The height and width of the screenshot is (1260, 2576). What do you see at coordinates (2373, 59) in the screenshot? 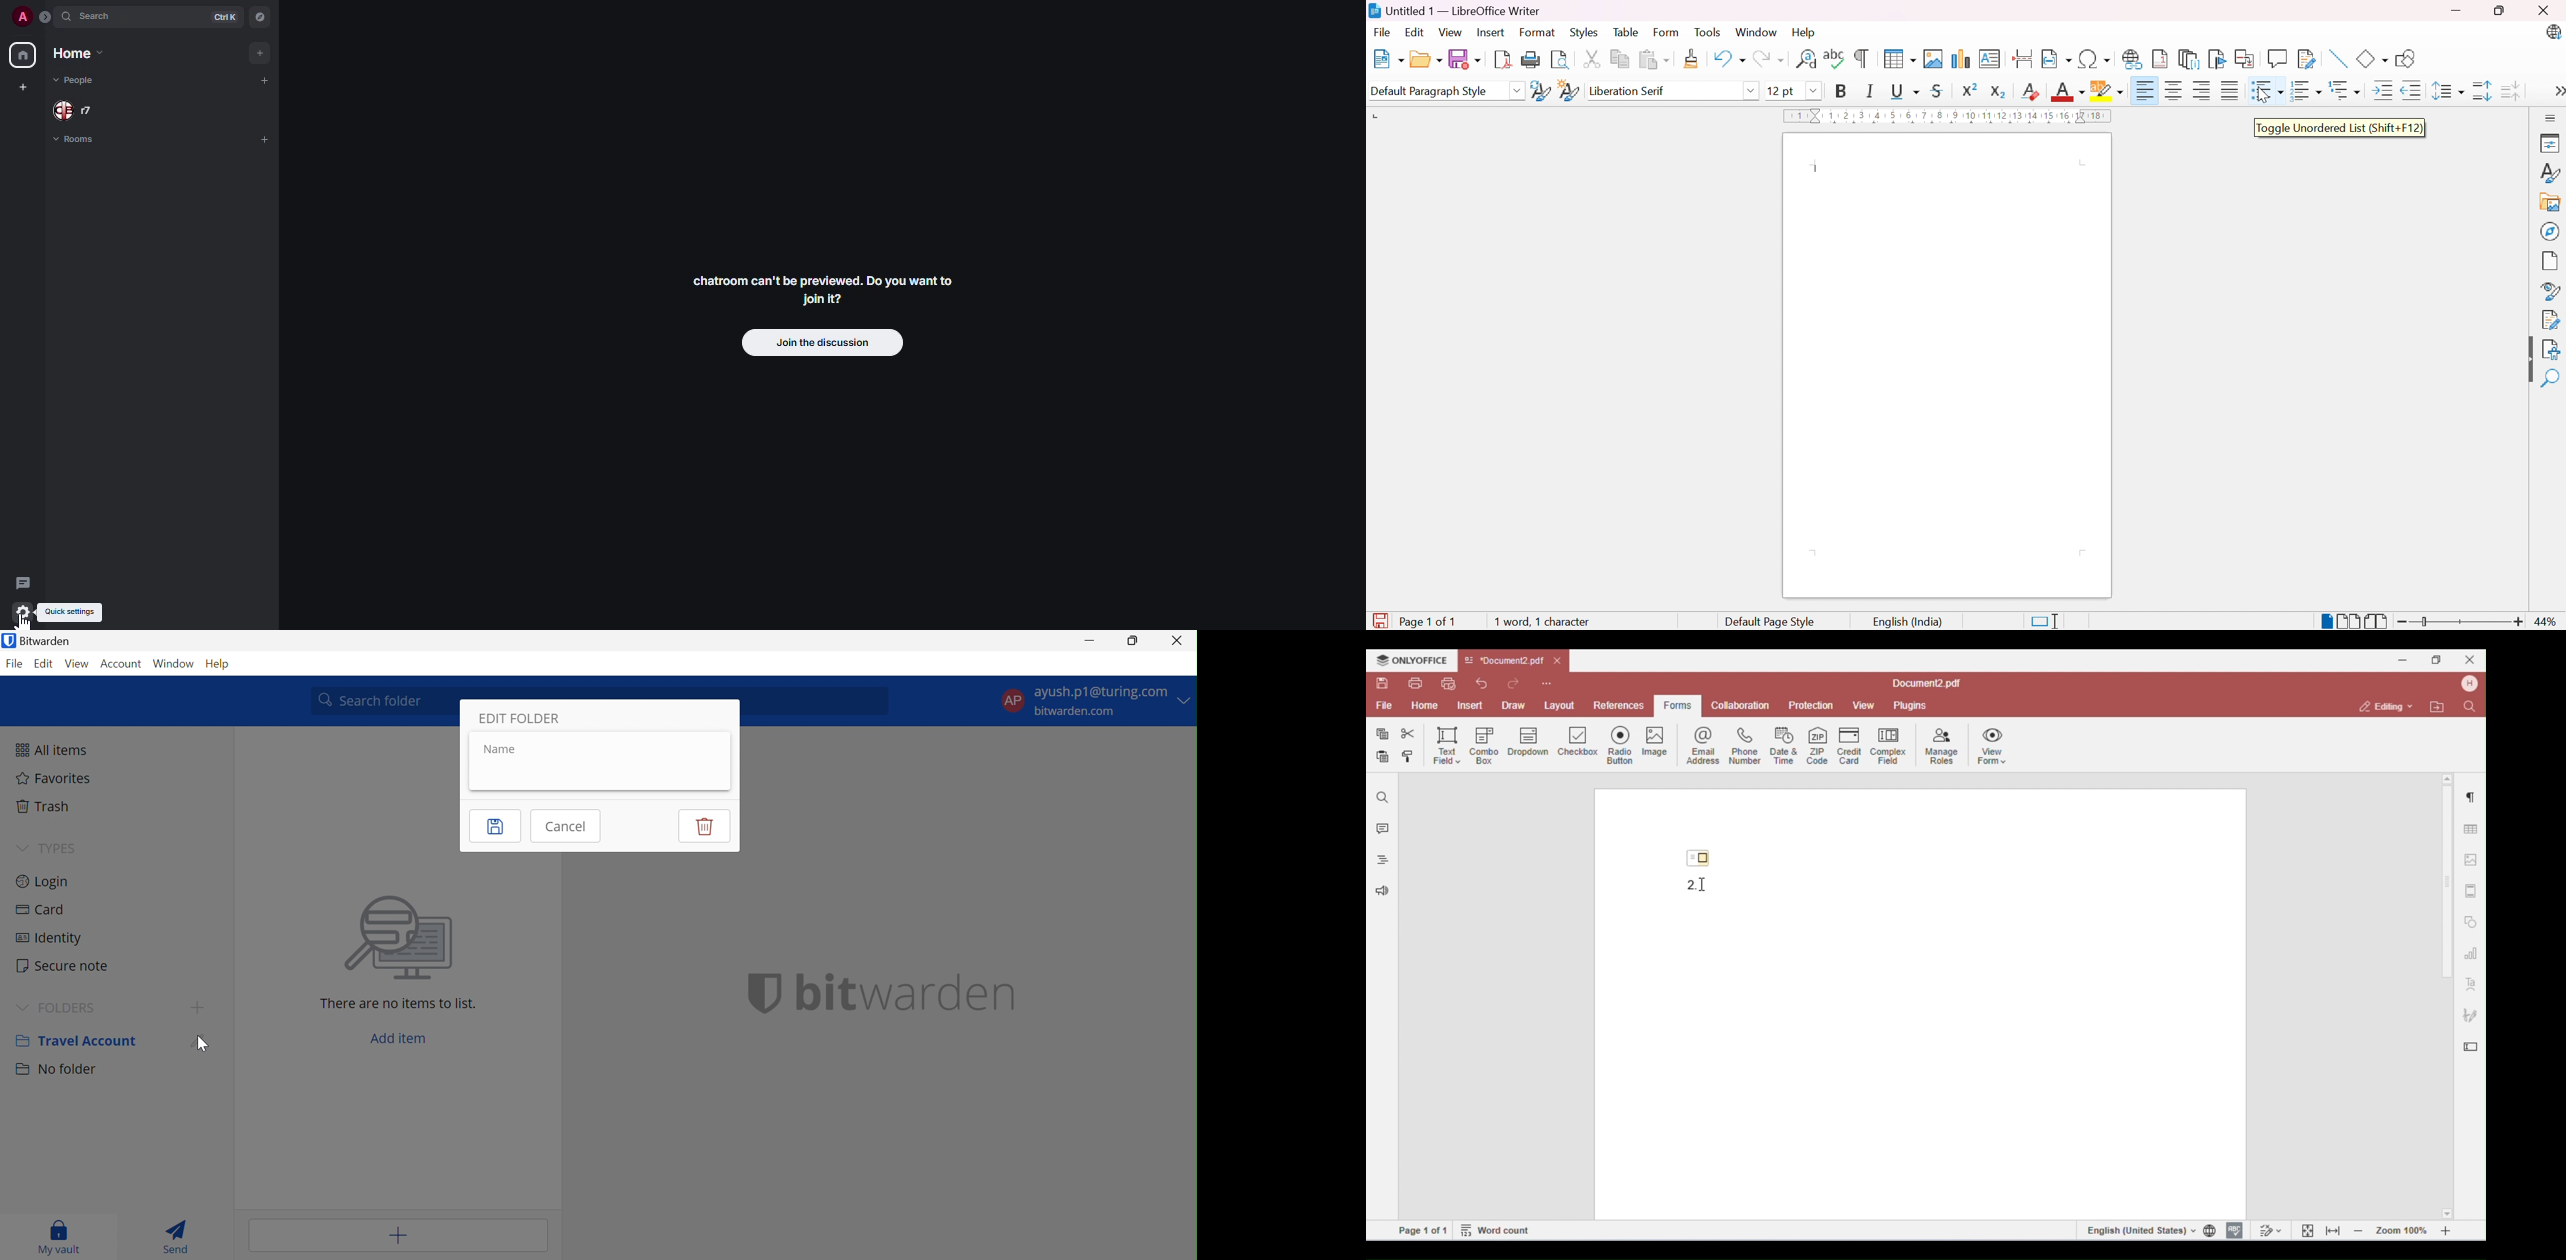
I see `Basic shapes` at bounding box center [2373, 59].